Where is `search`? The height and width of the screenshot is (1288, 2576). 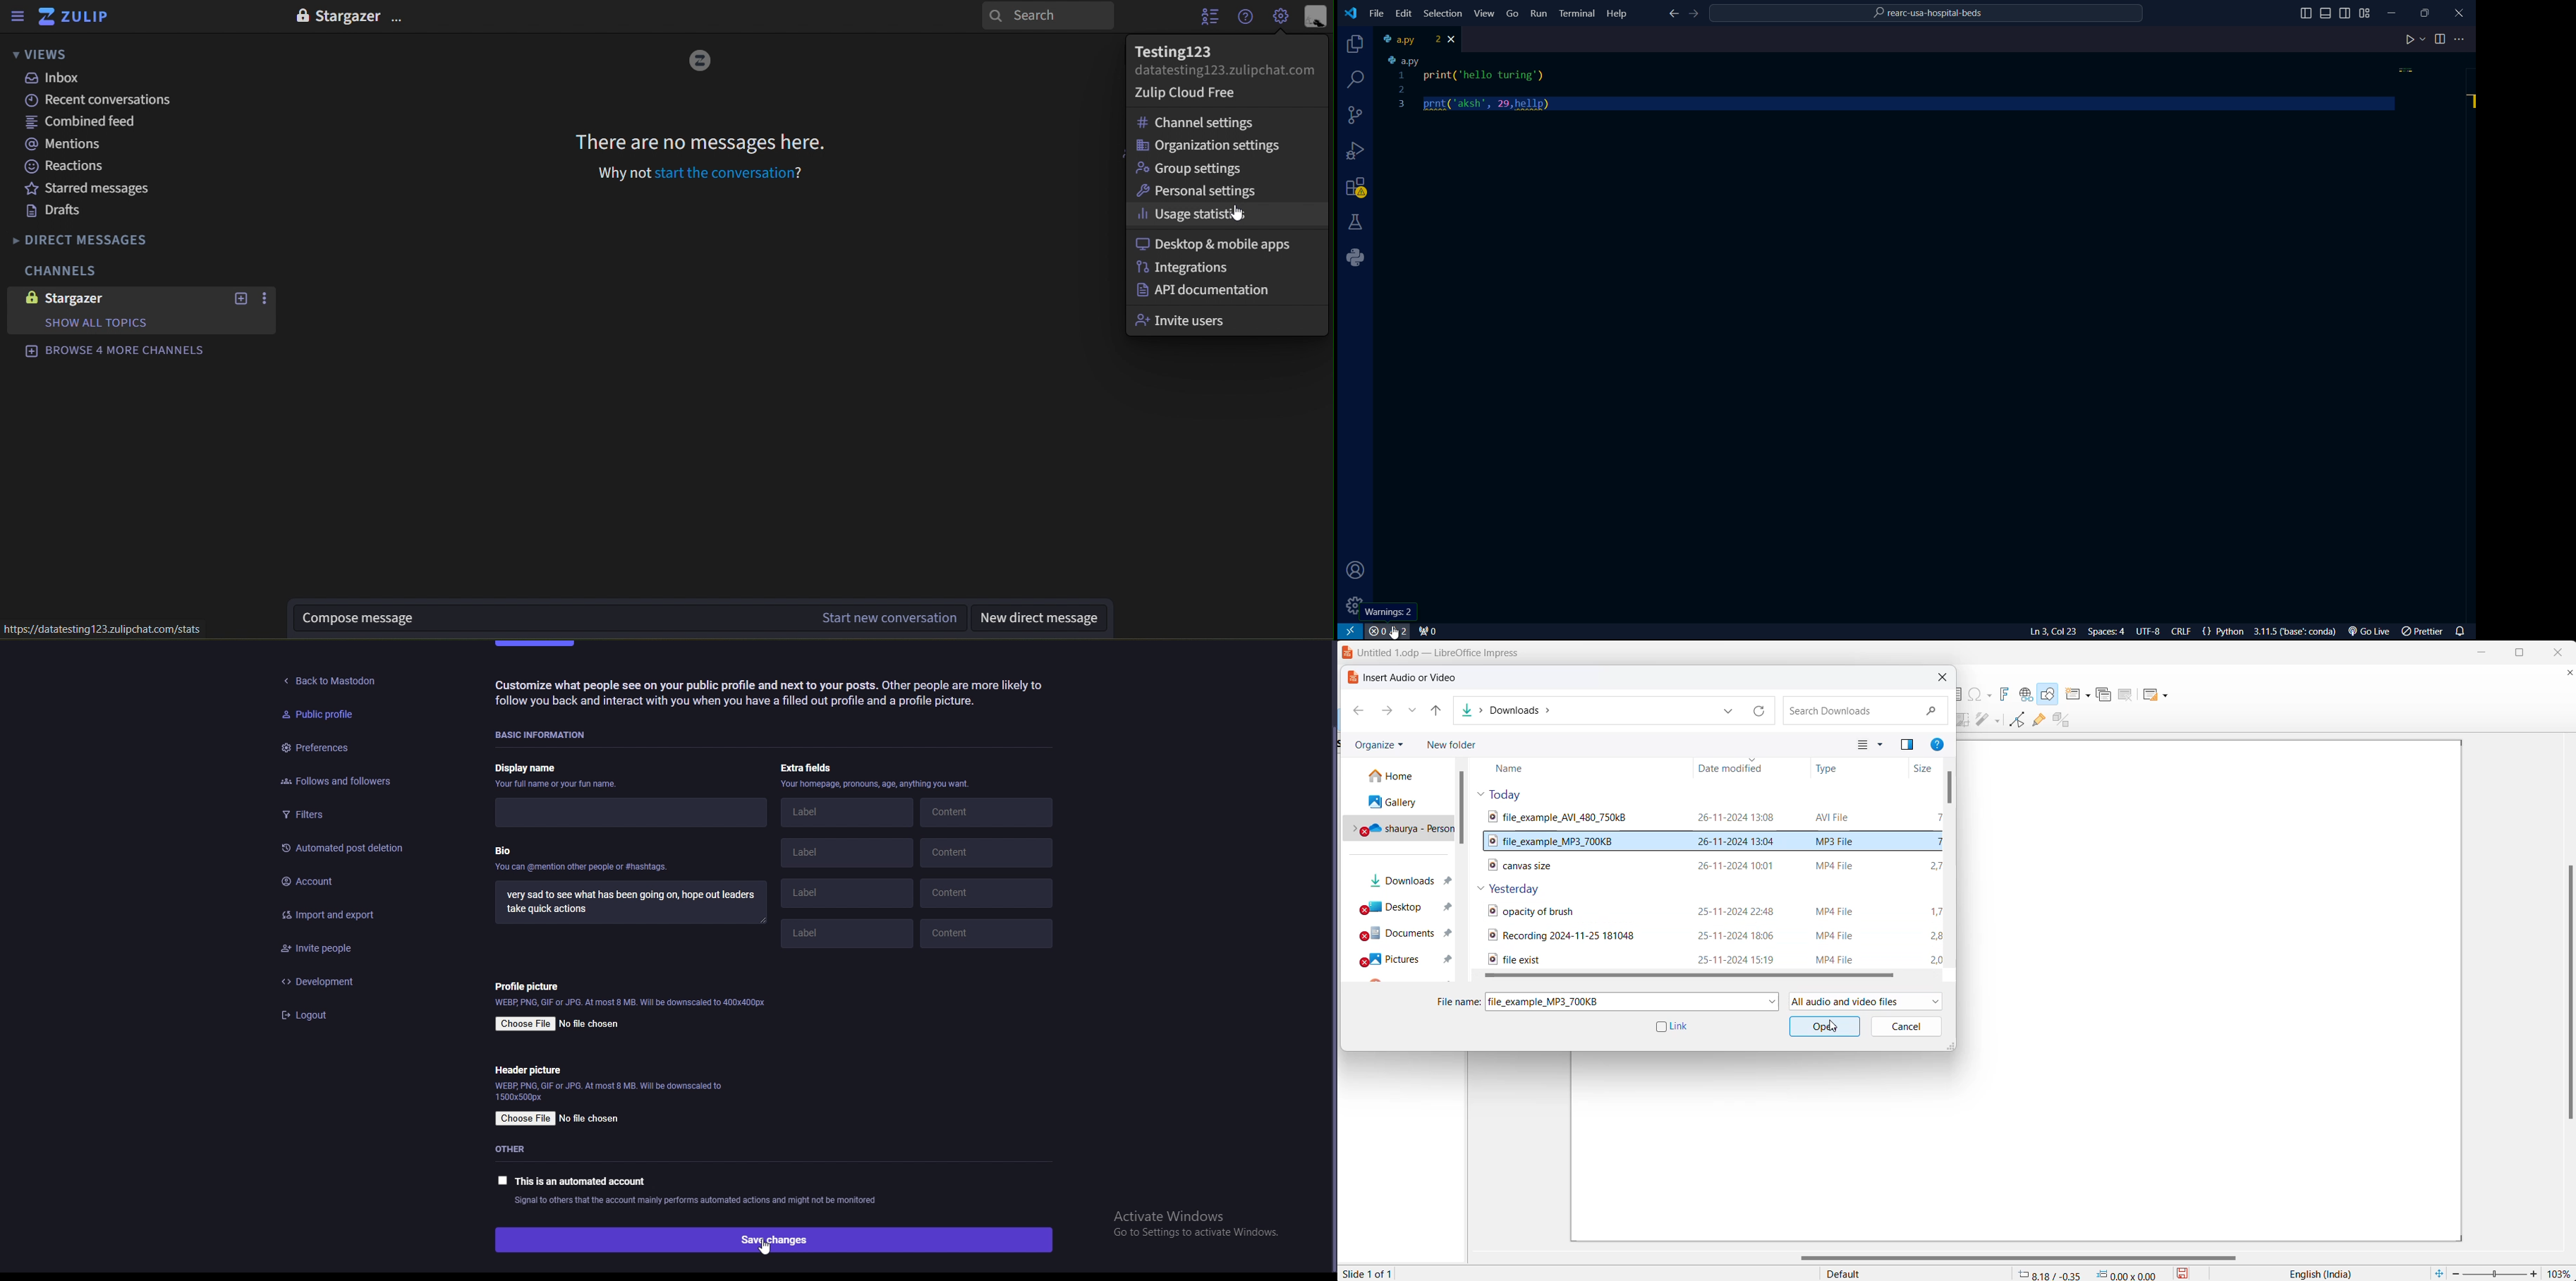
search is located at coordinates (1048, 15).